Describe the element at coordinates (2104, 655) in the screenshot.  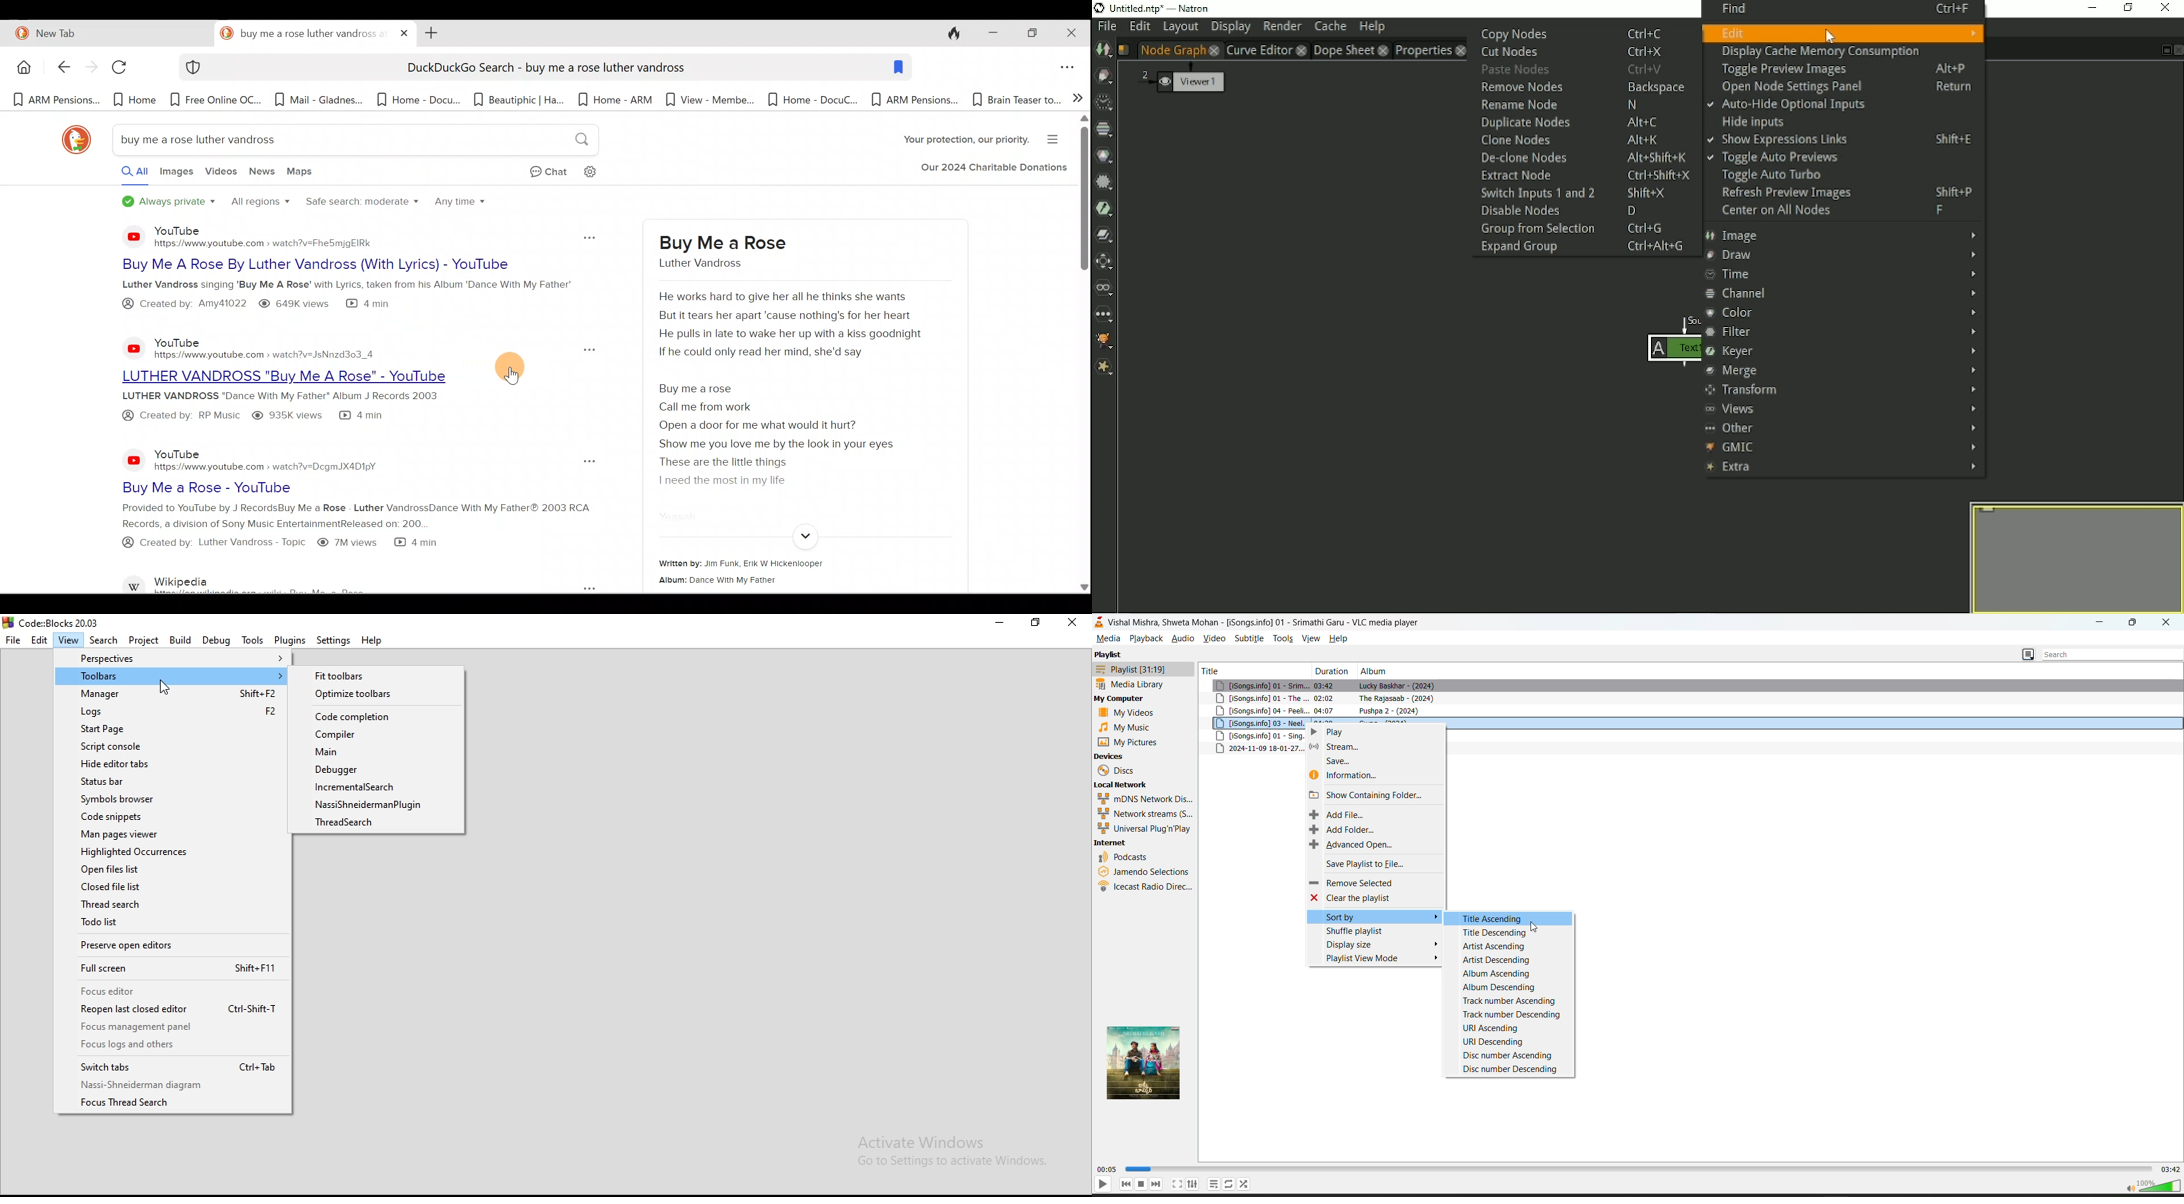
I see `search` at that location.